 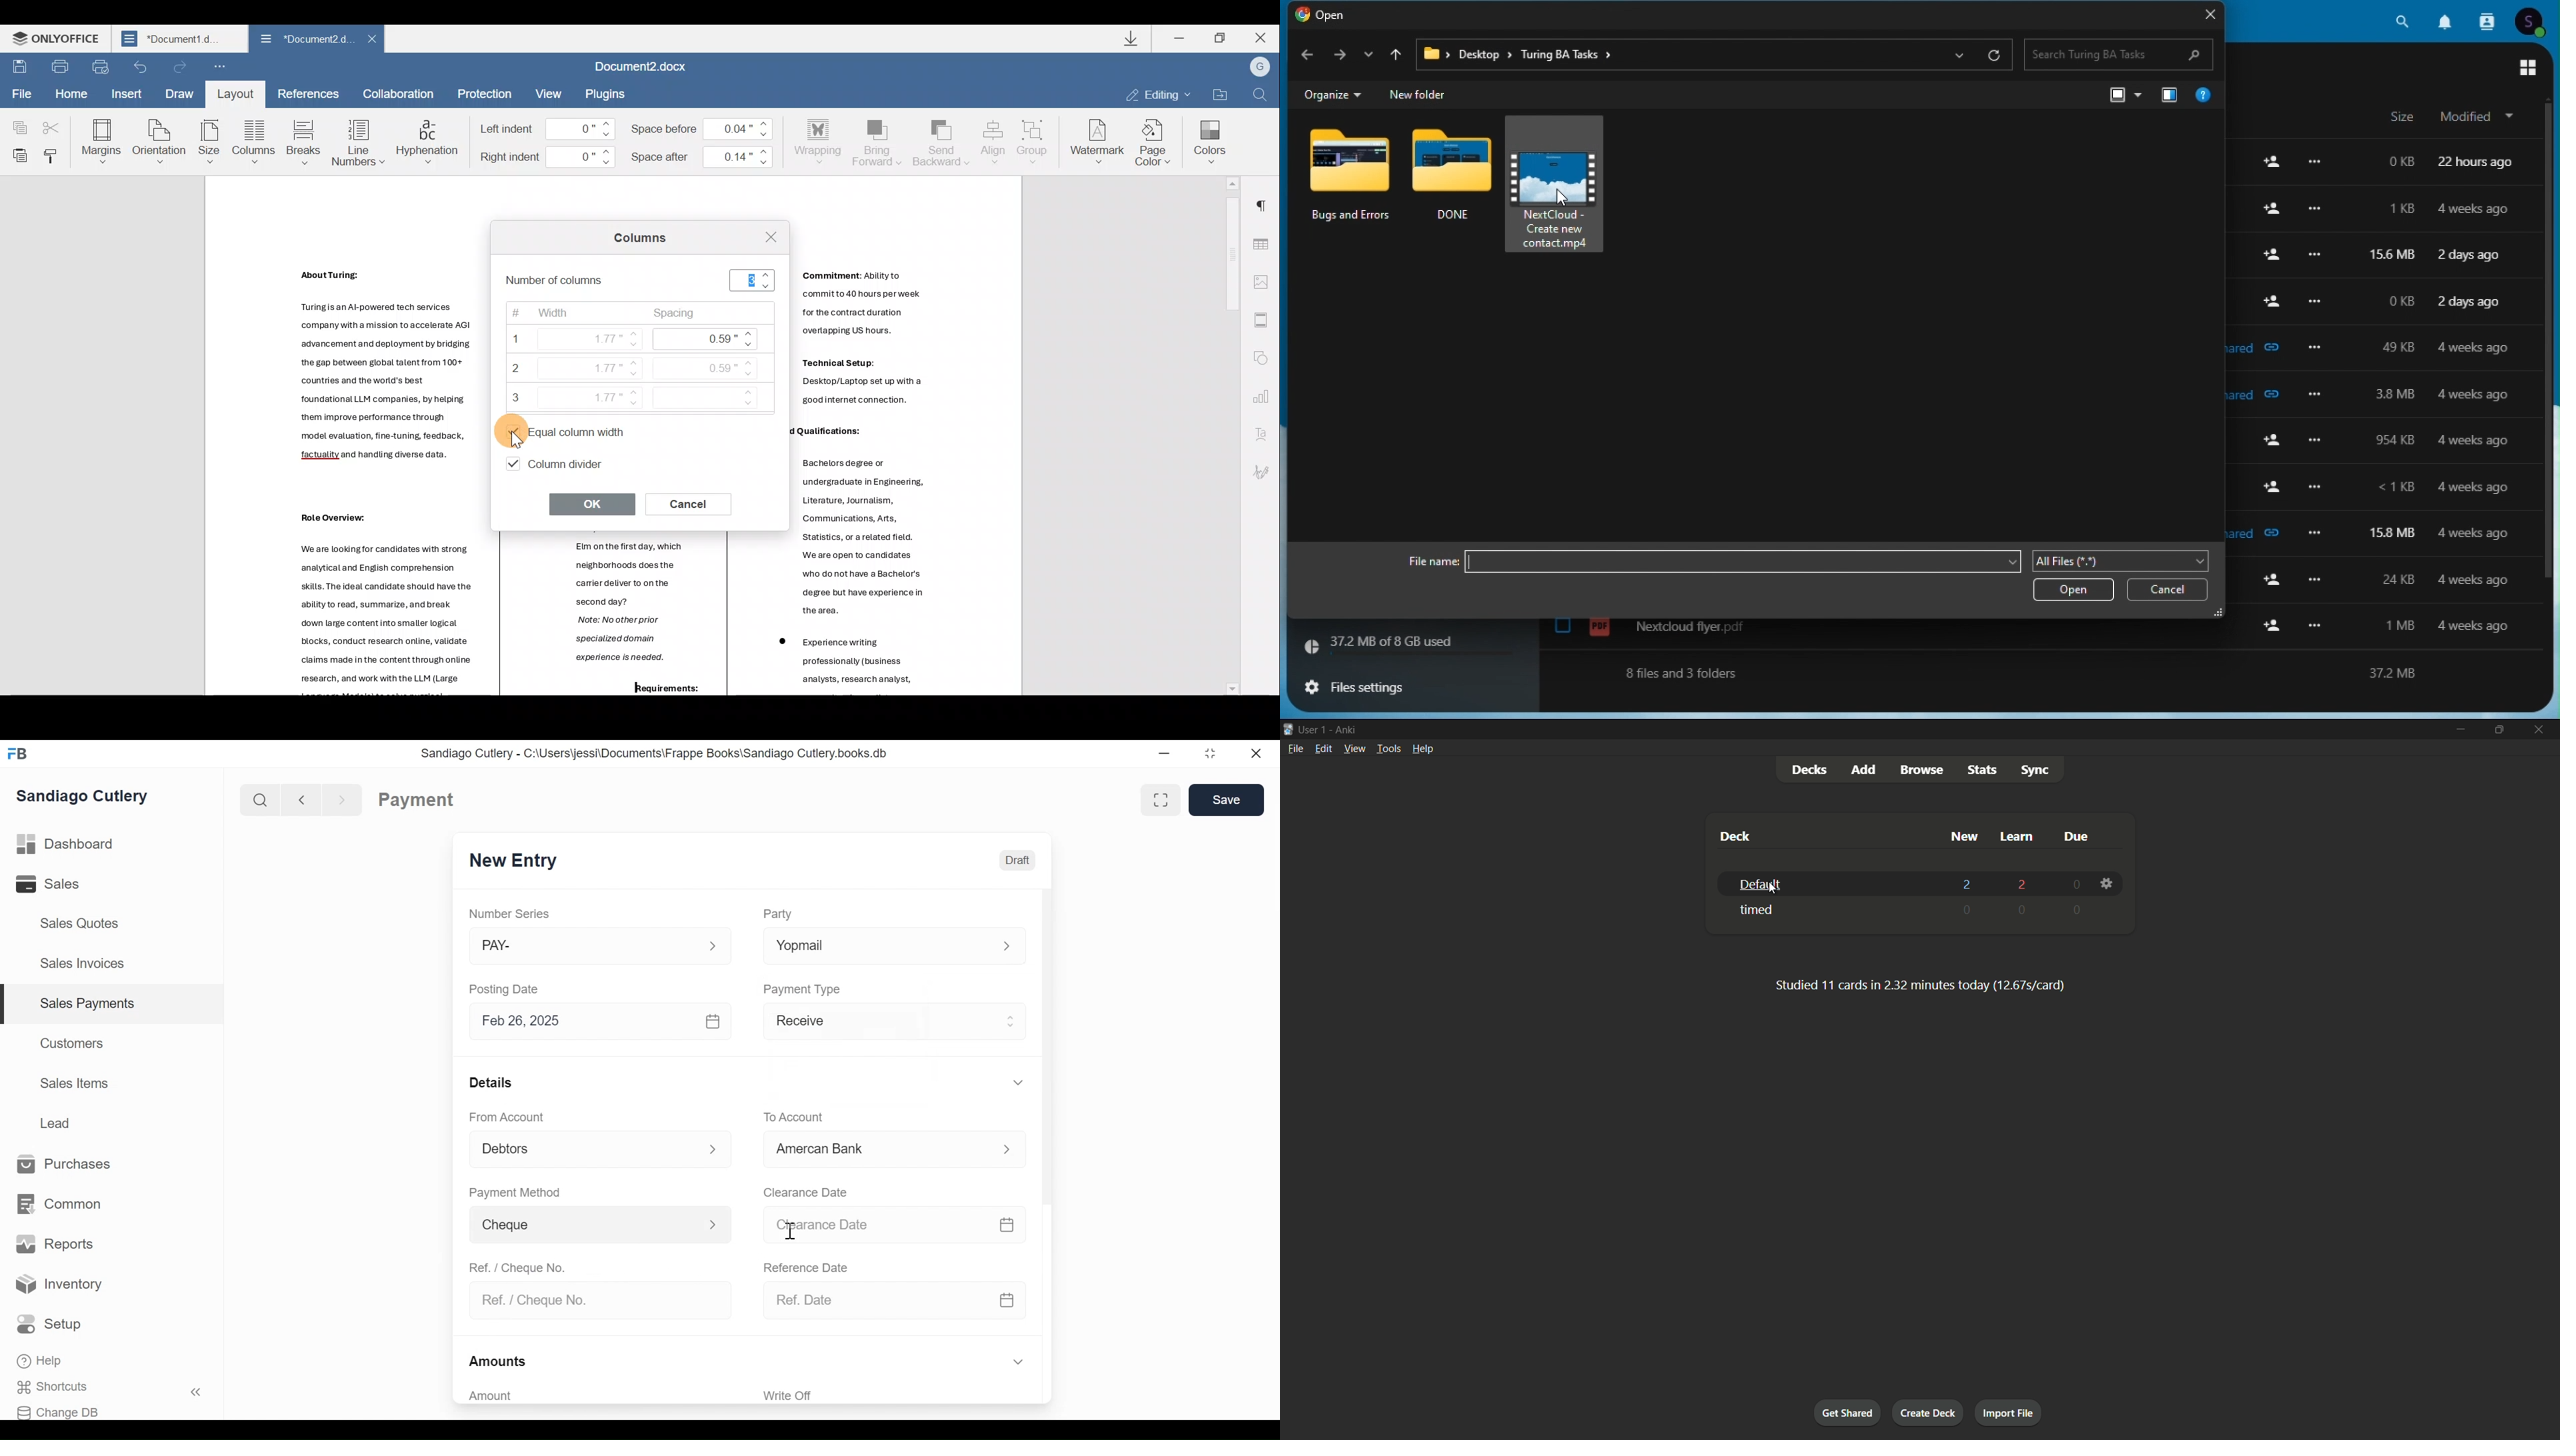 I want to click on Expand, so click(x=1017, y=1082).